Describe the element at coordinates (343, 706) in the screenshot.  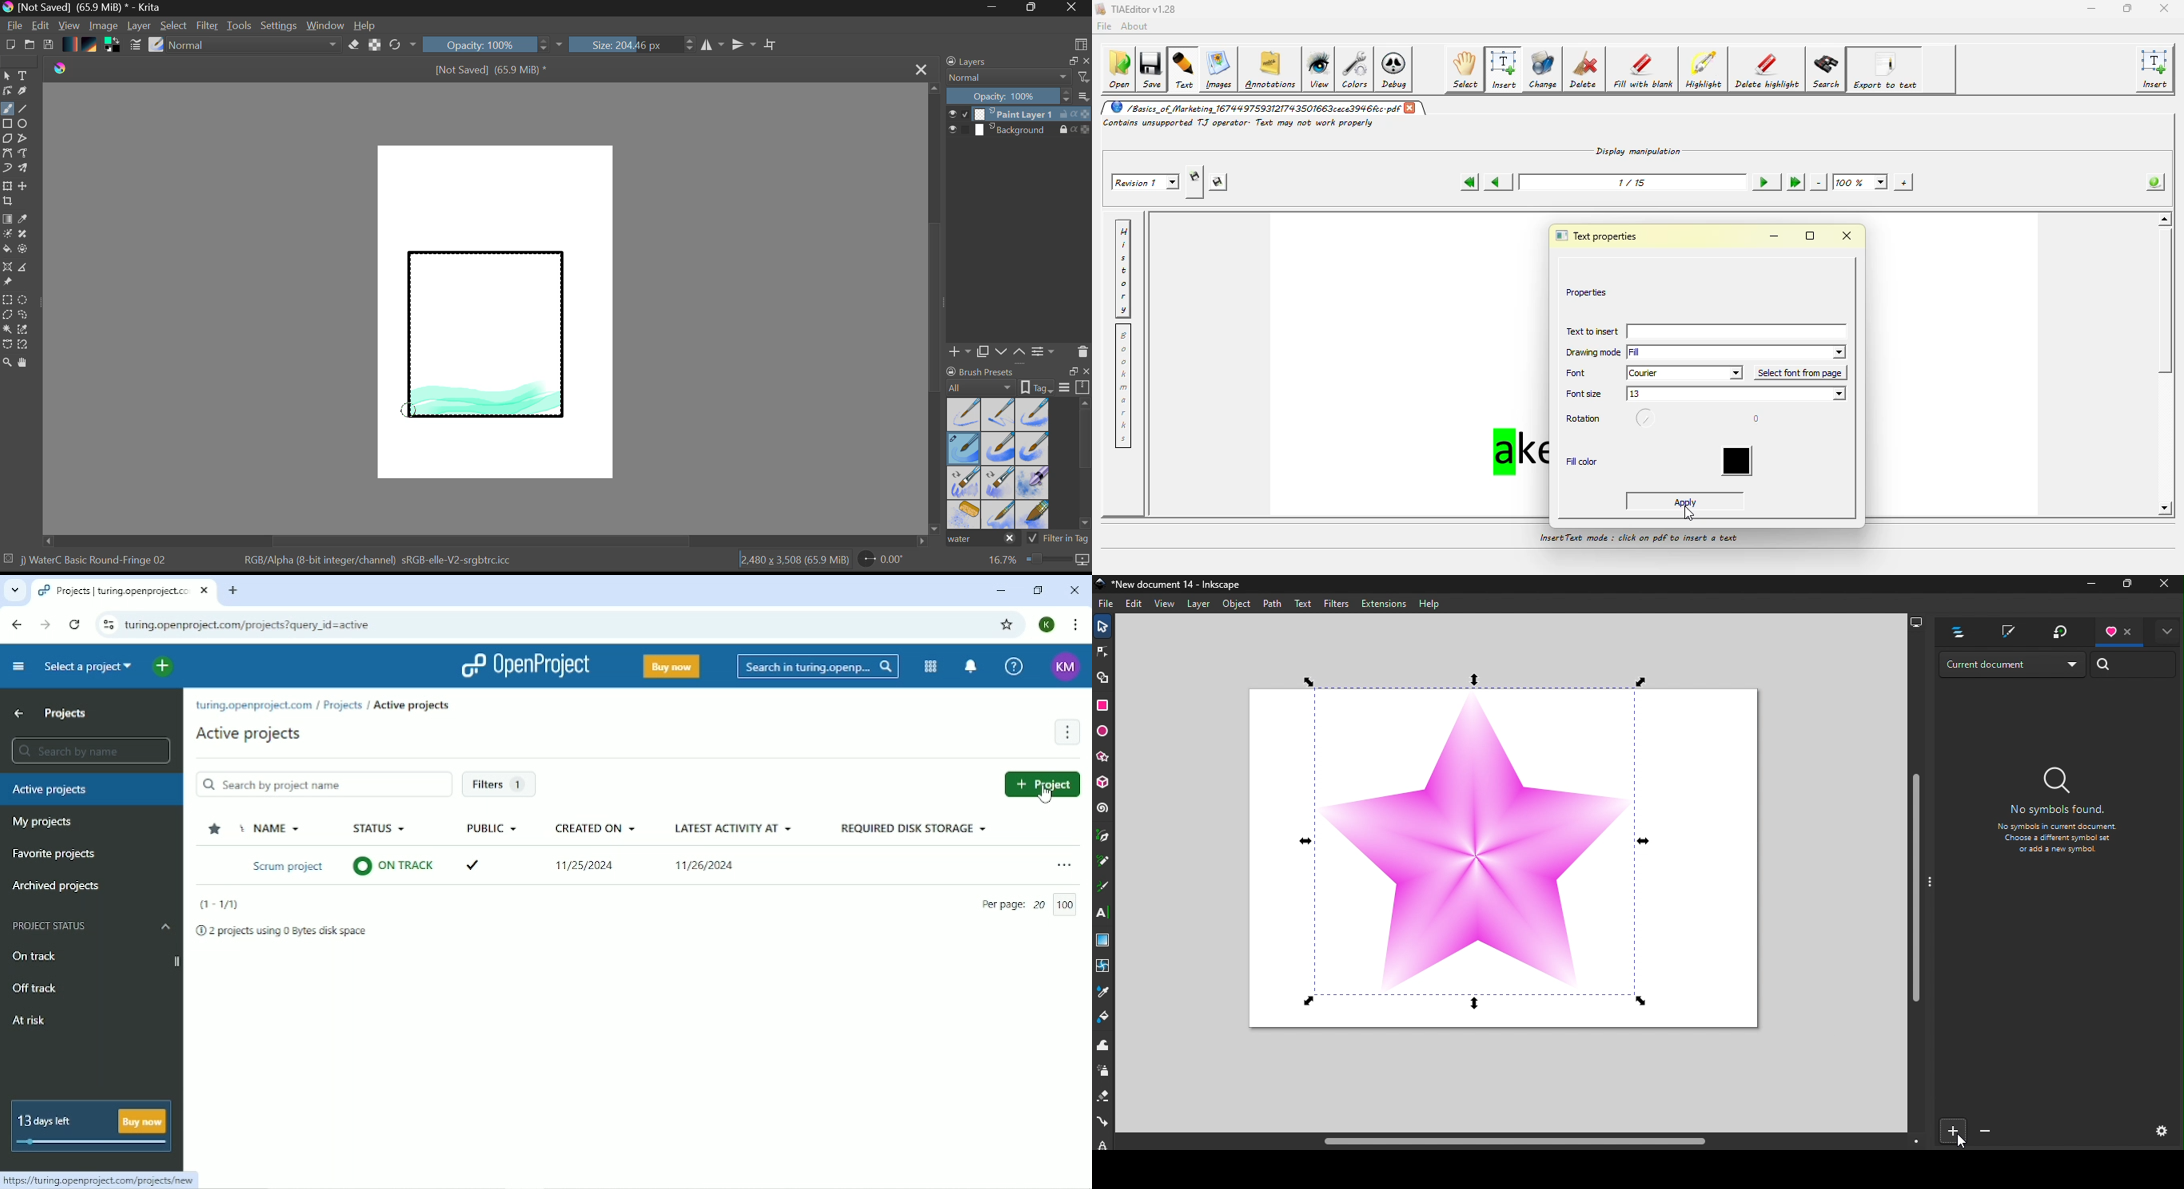
I see `Projects` at that location.